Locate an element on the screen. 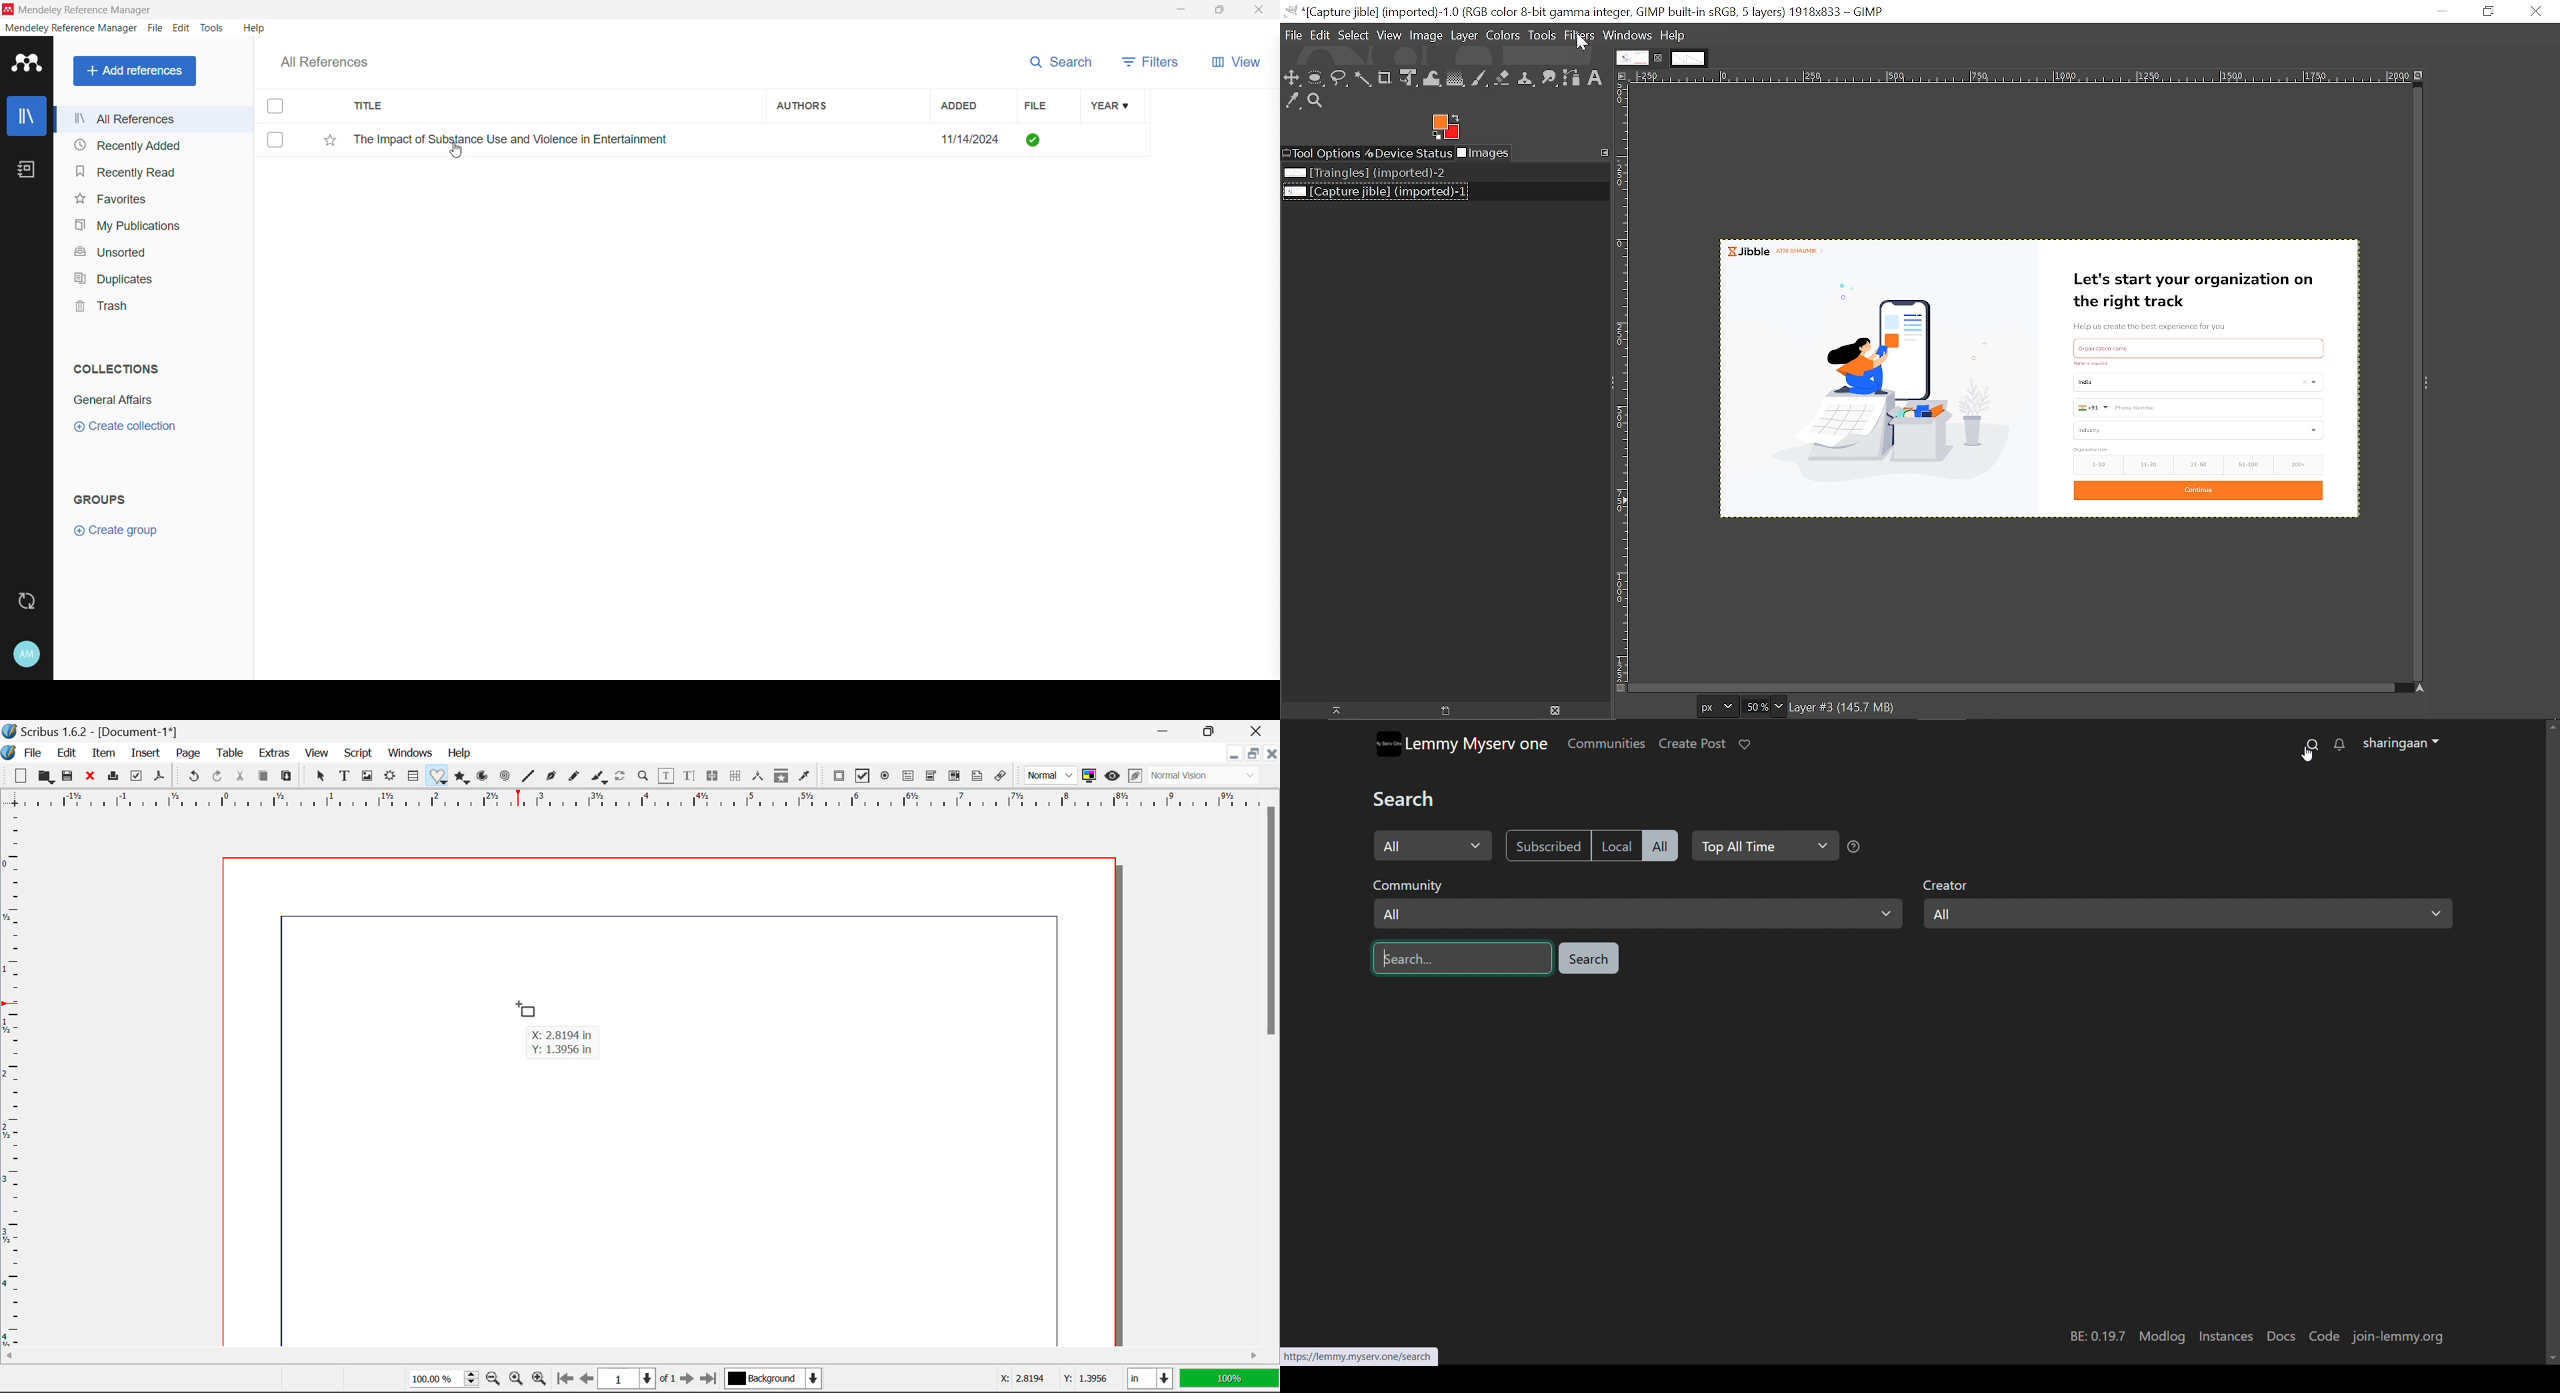  Extras is located at coordinates (277, 754).